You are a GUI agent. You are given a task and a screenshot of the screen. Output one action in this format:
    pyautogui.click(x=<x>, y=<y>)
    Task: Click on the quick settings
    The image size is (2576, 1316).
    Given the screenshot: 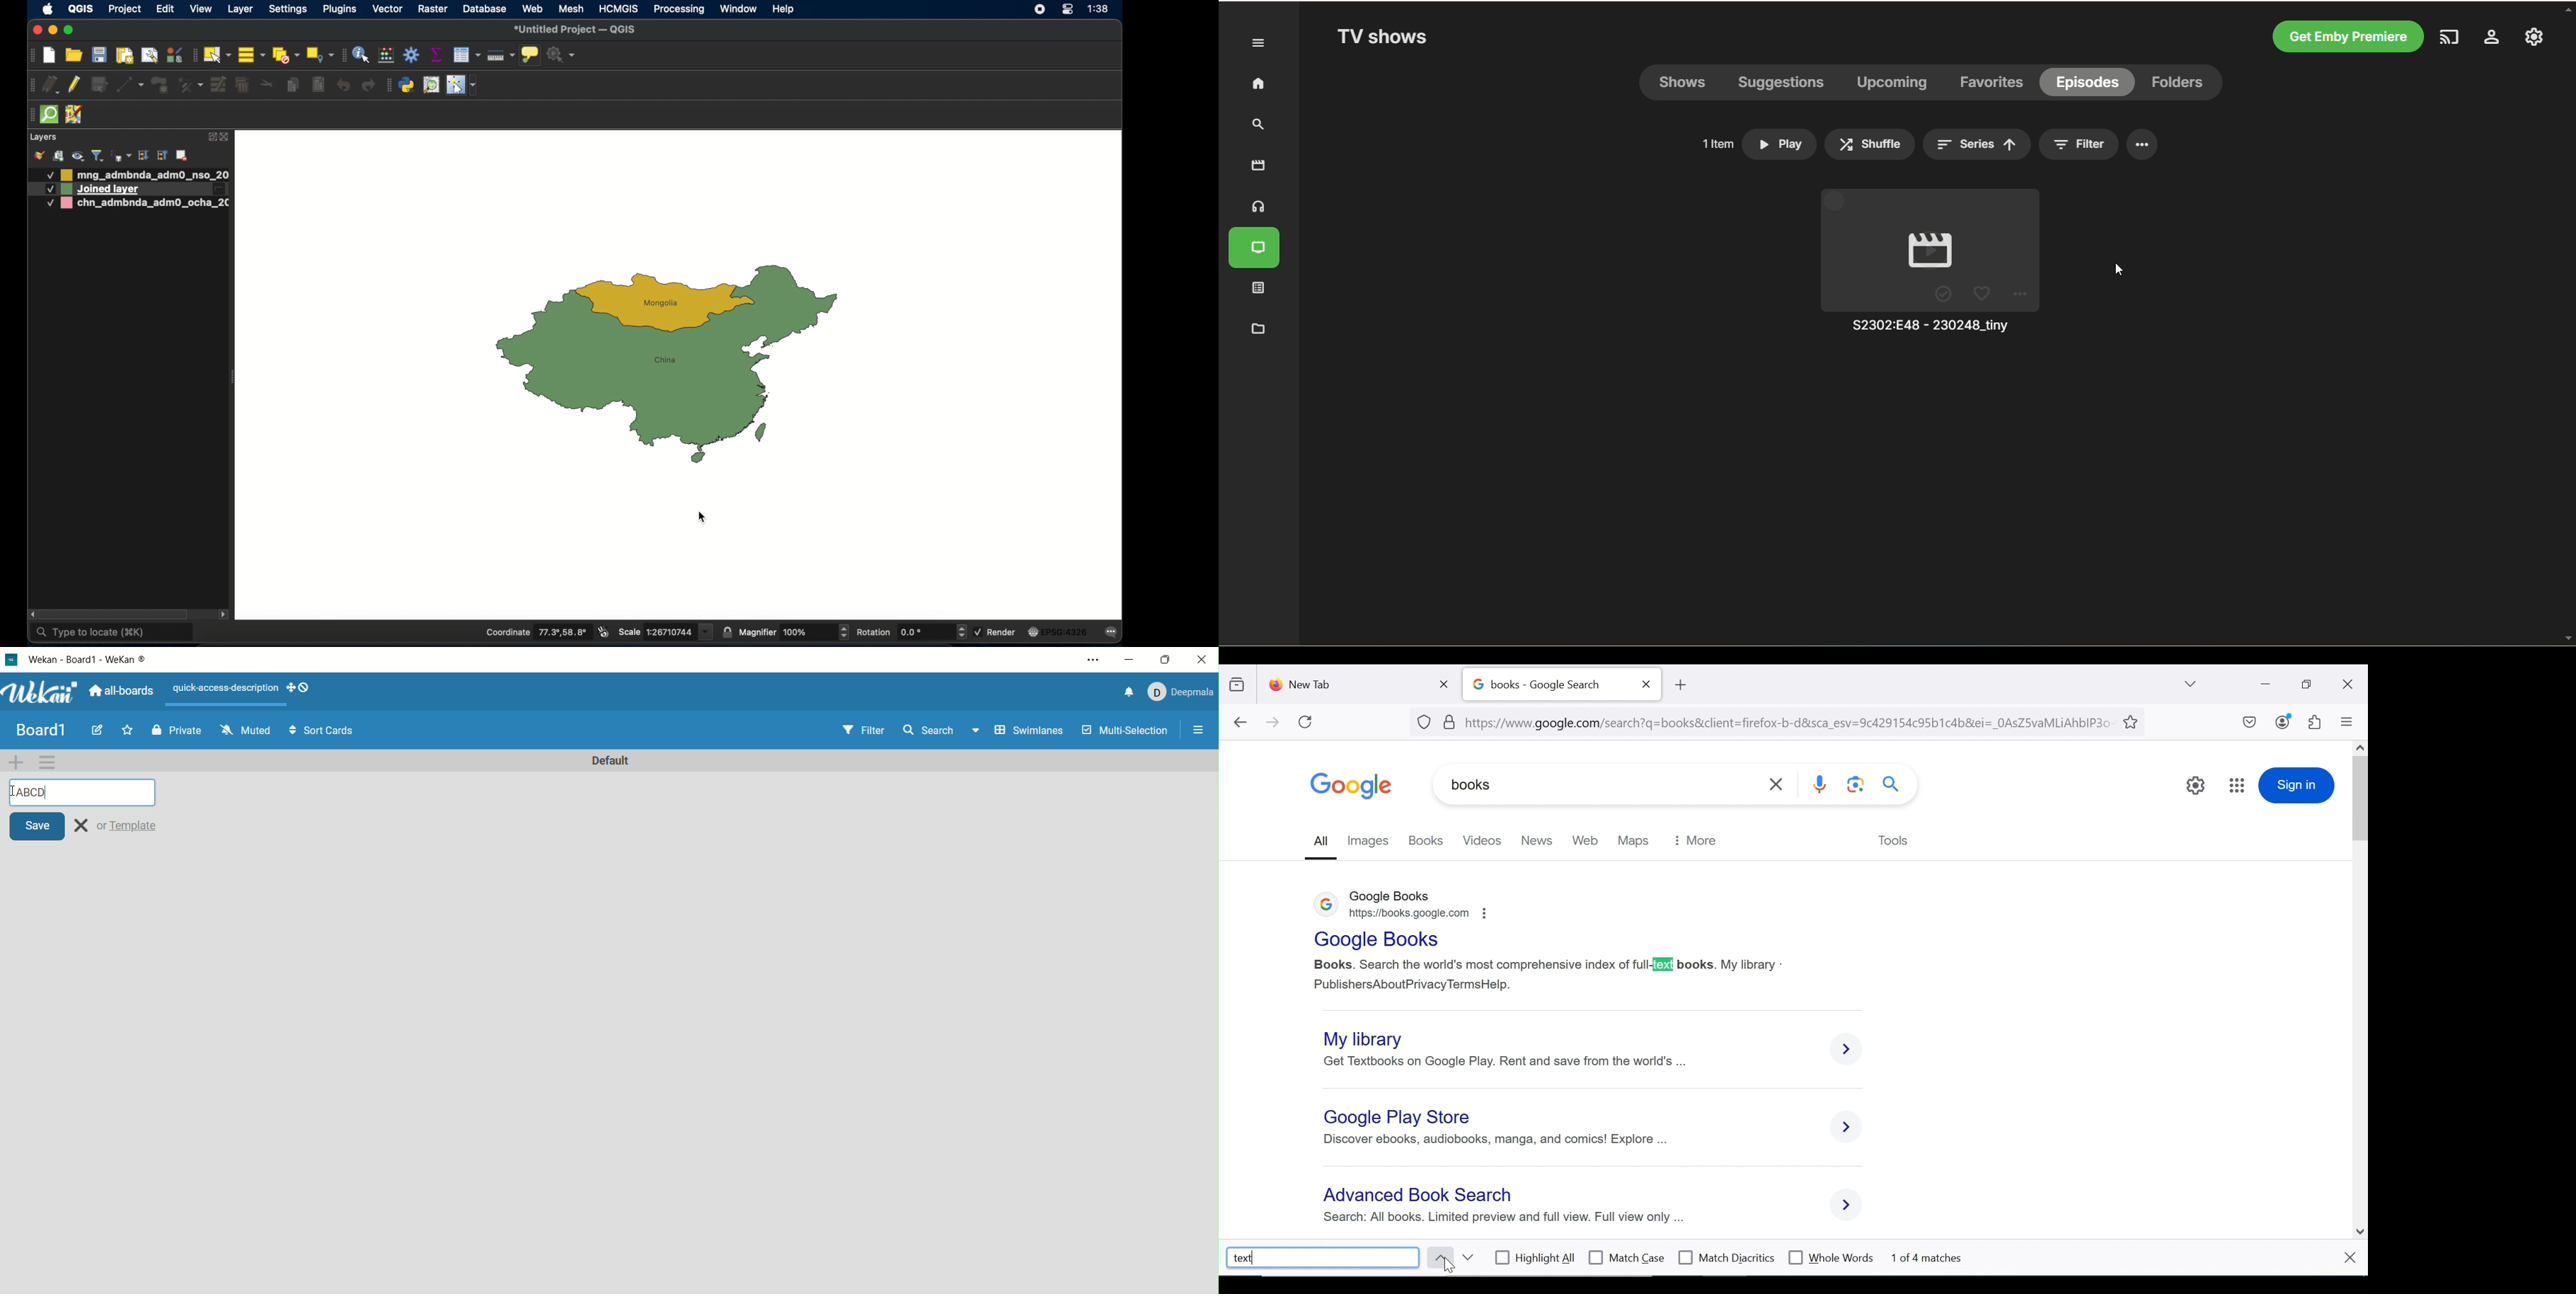 What is the action you would take?
    pyautogui.click(x=2195, y=786)
    